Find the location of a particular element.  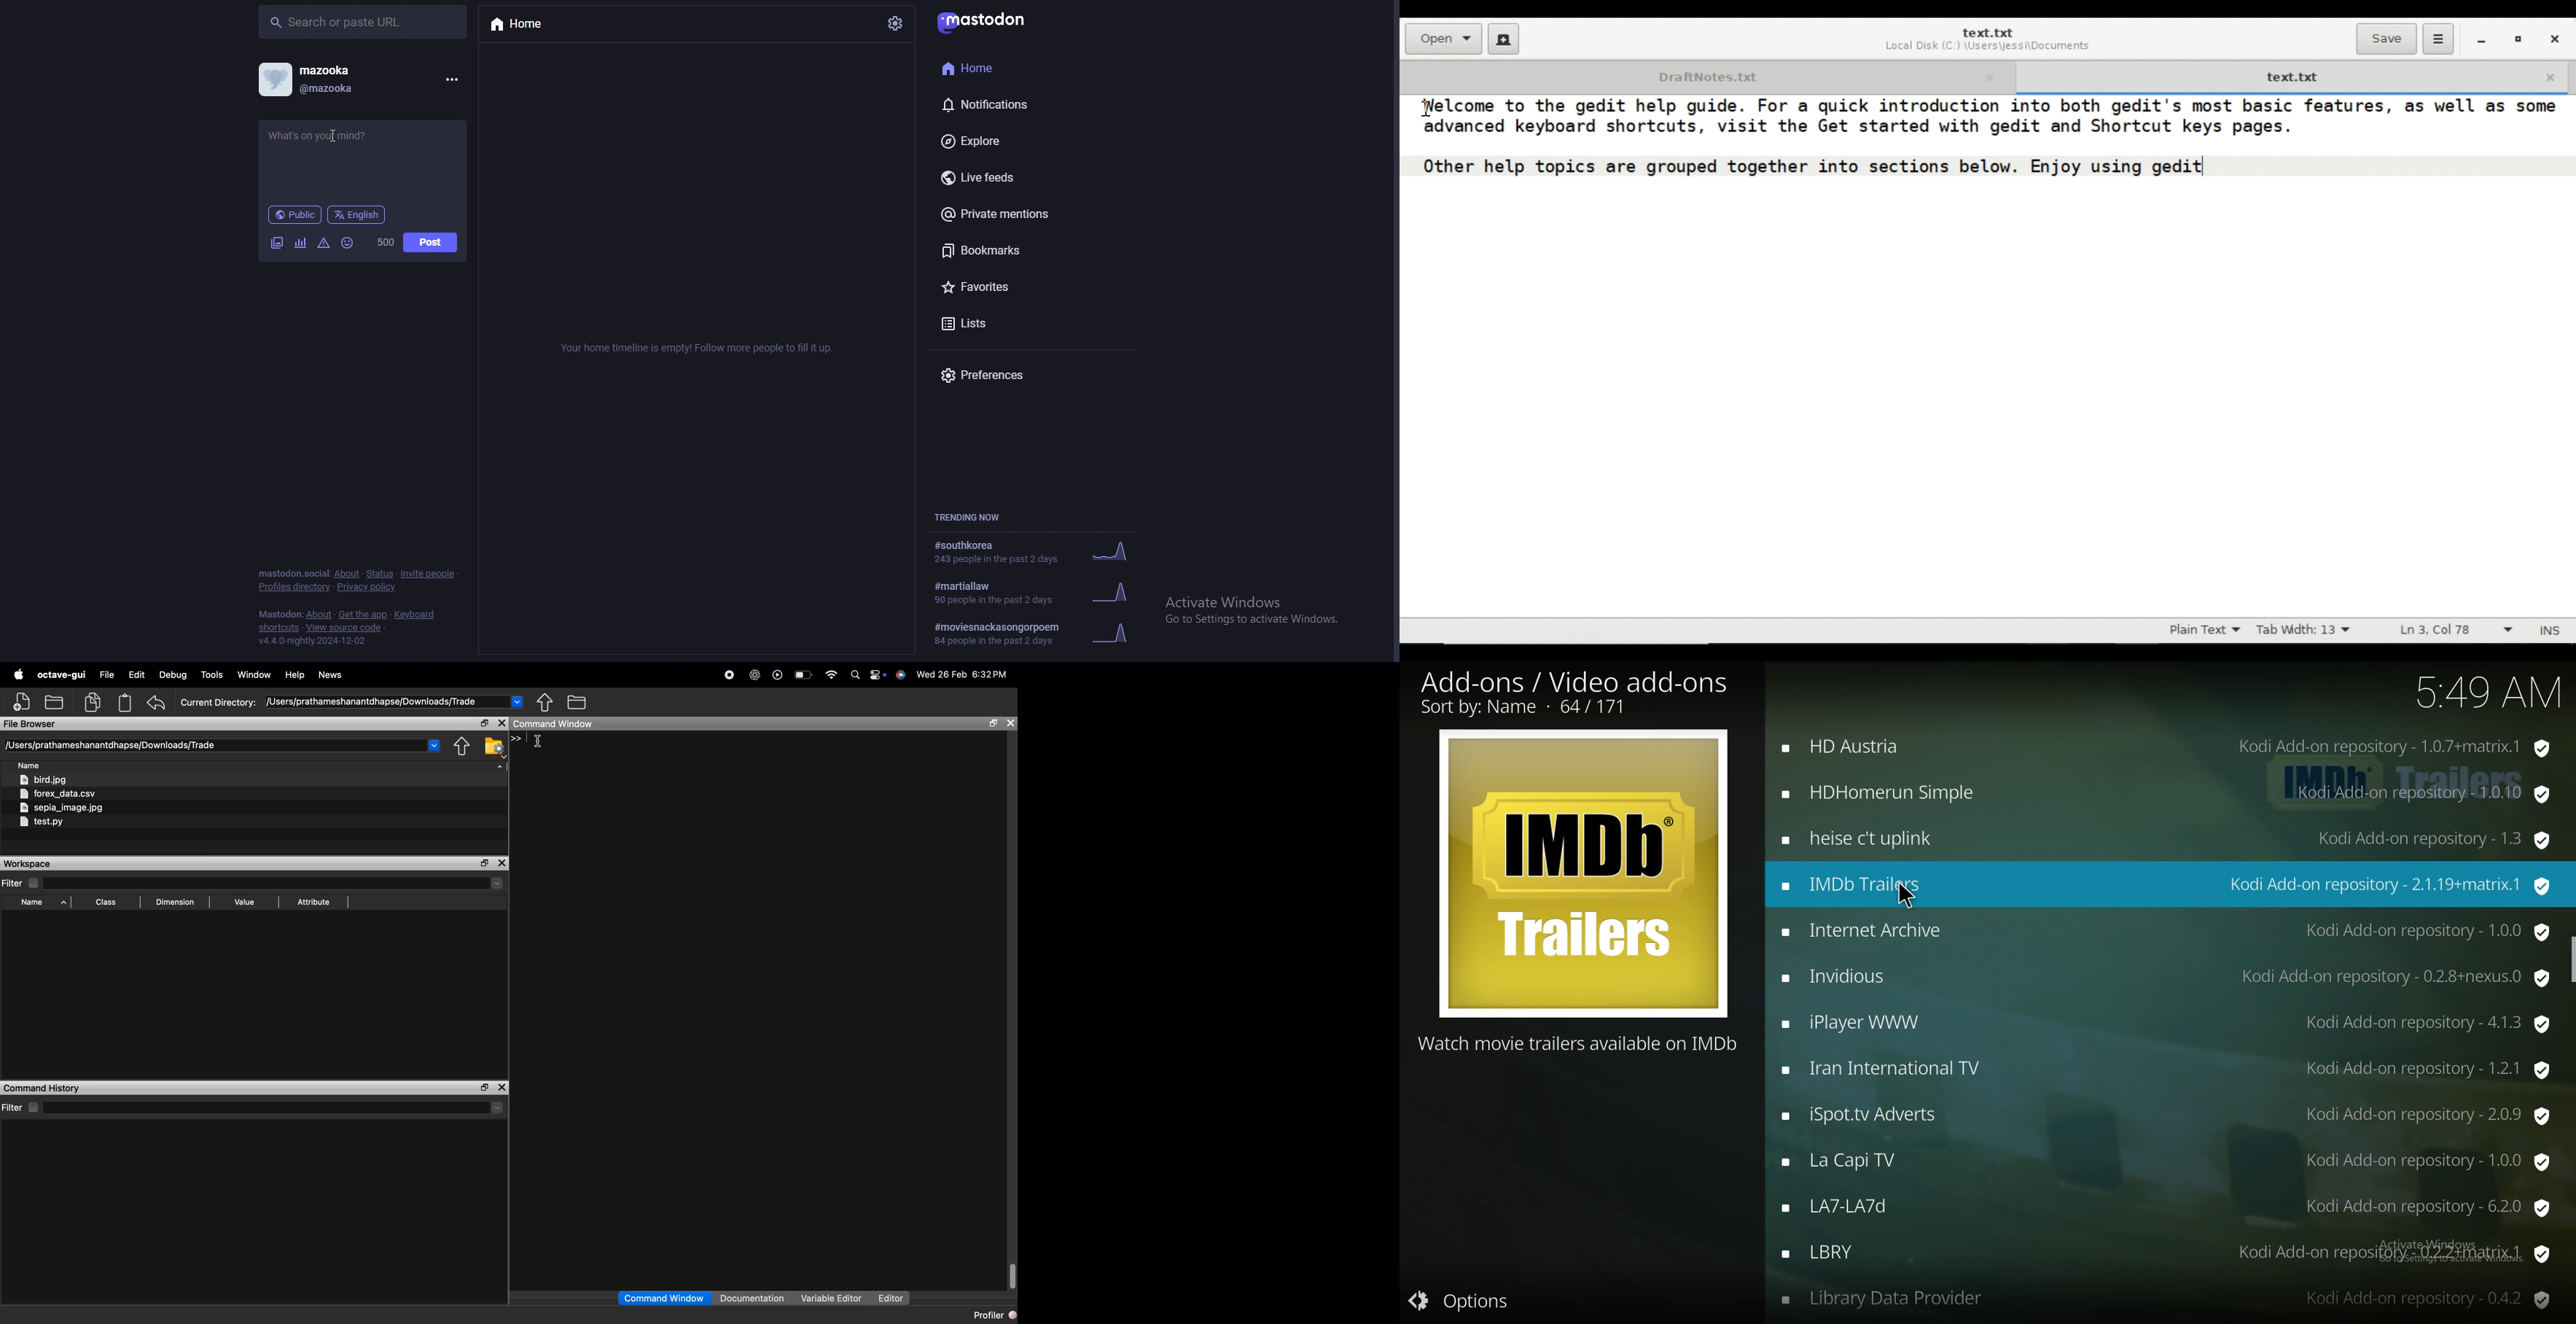

Current tan is located at coordinates (2291, 75).